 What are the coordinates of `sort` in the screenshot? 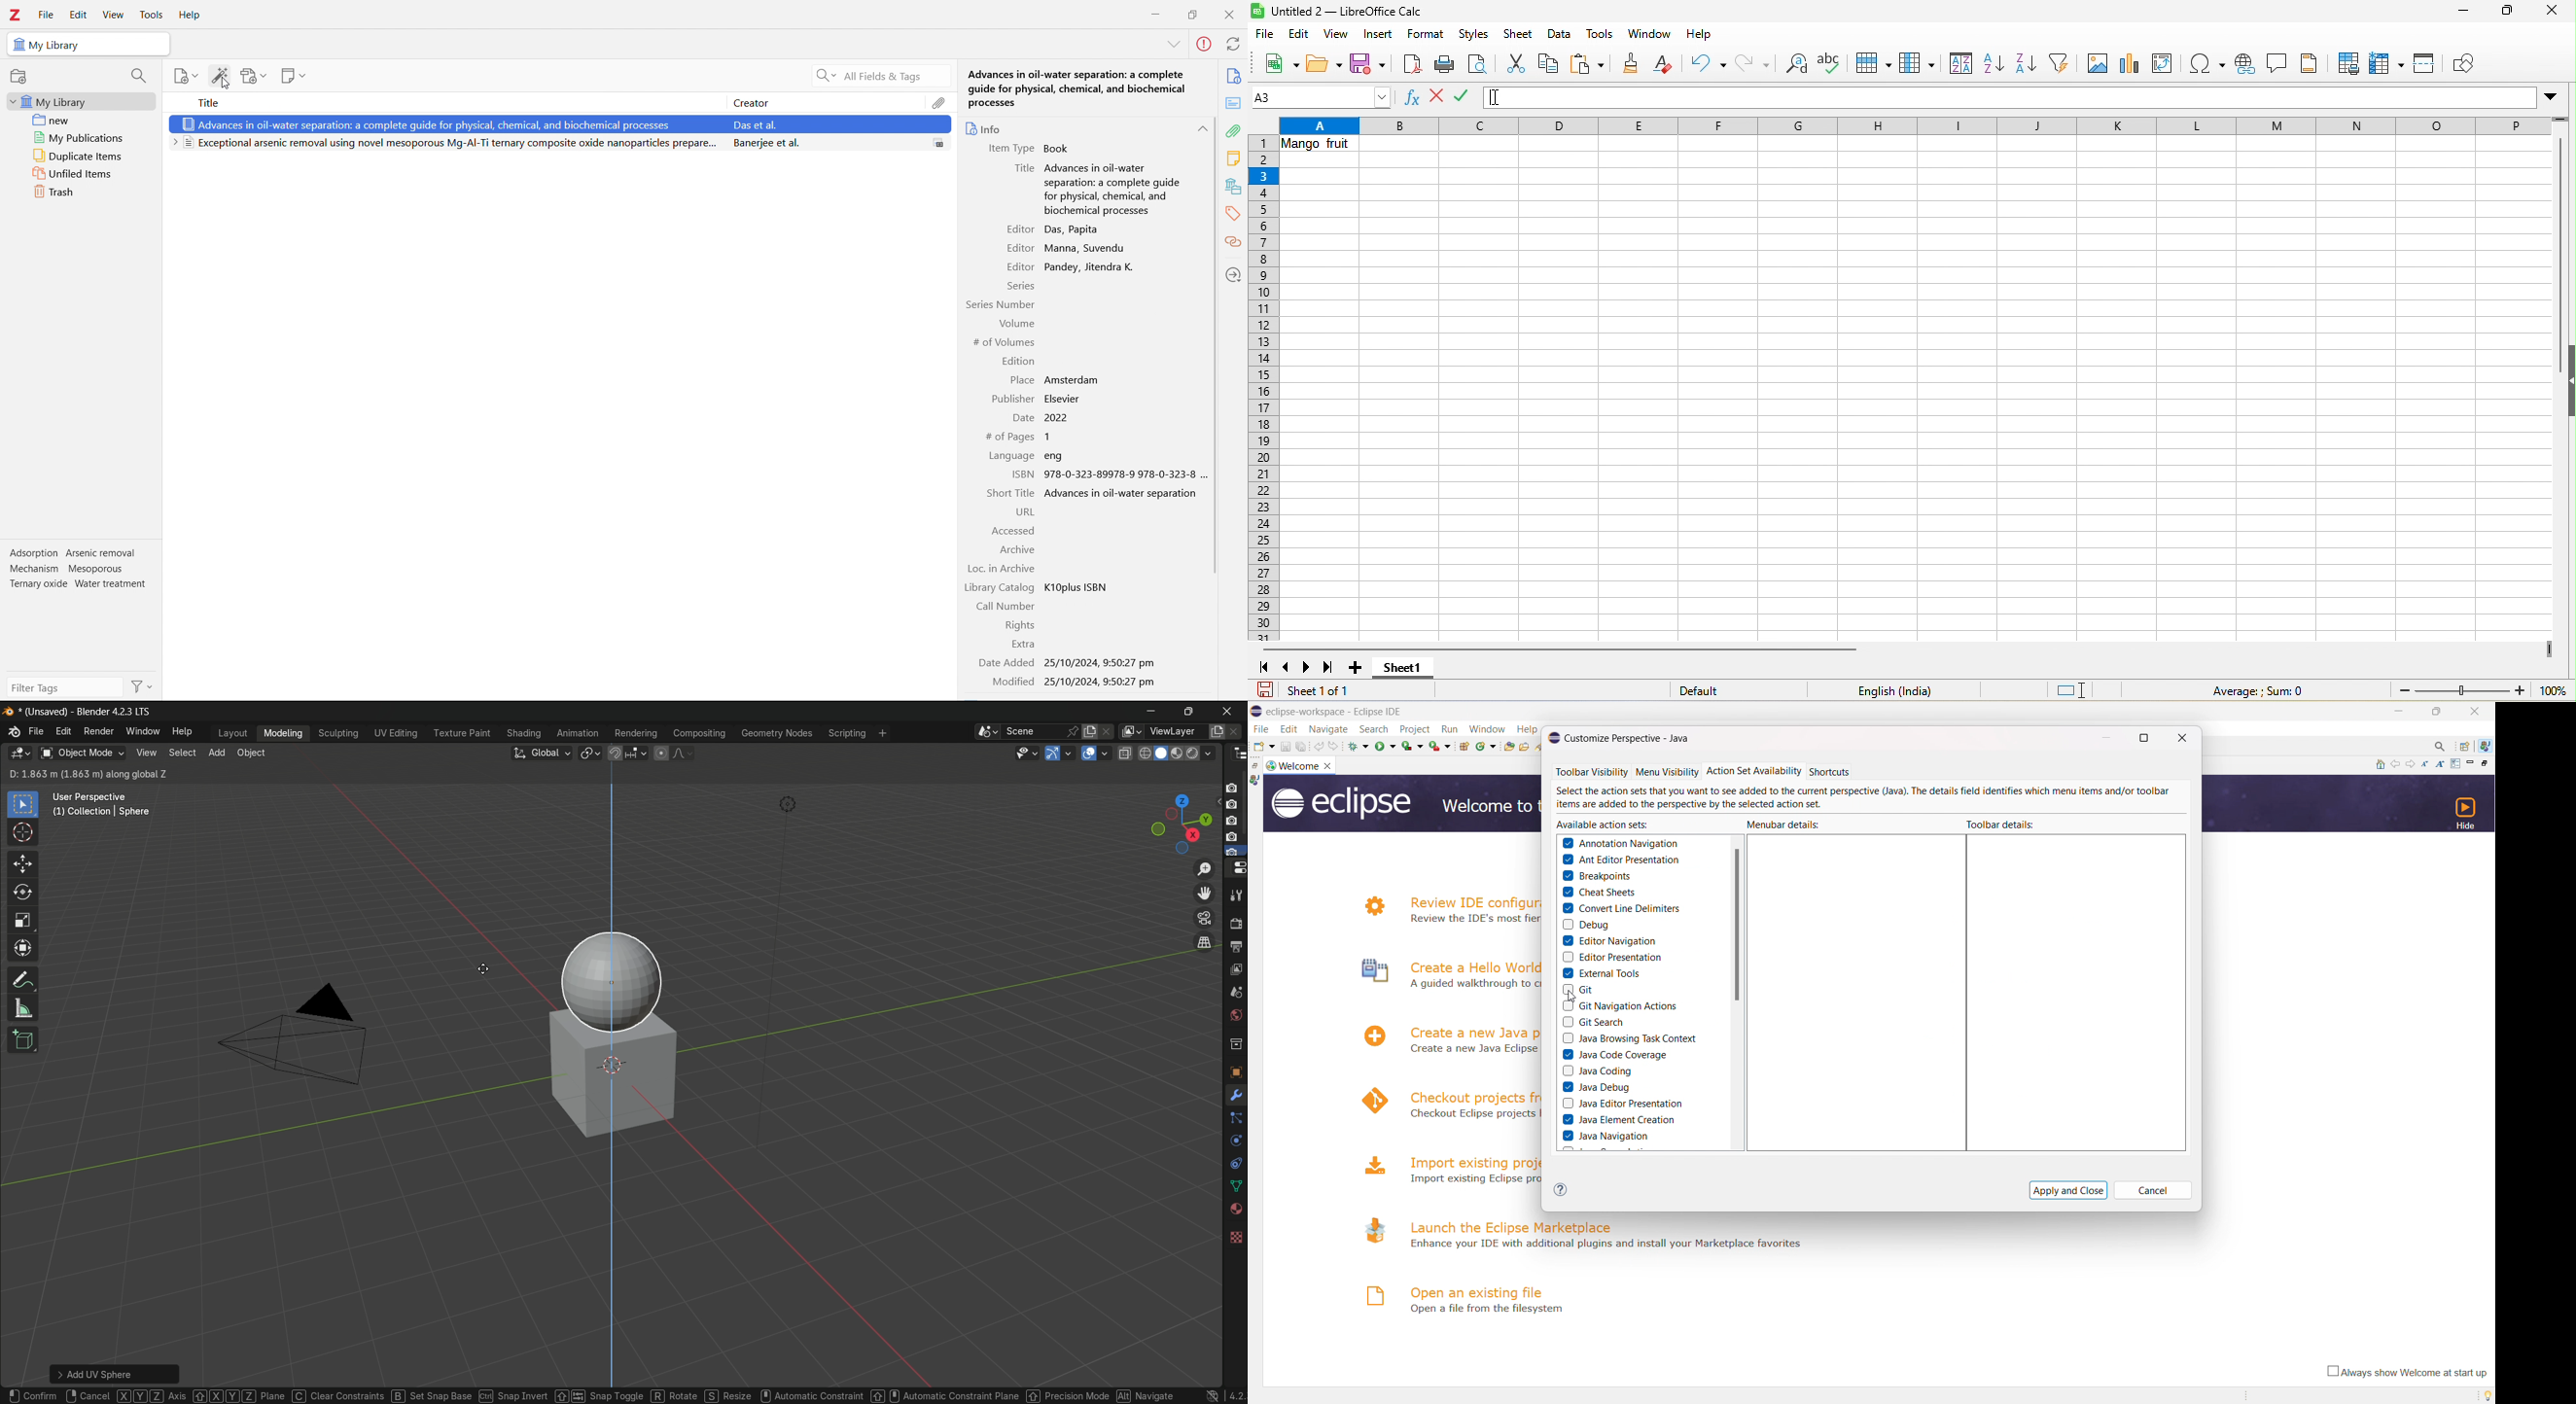 It's located at (1958, 64).